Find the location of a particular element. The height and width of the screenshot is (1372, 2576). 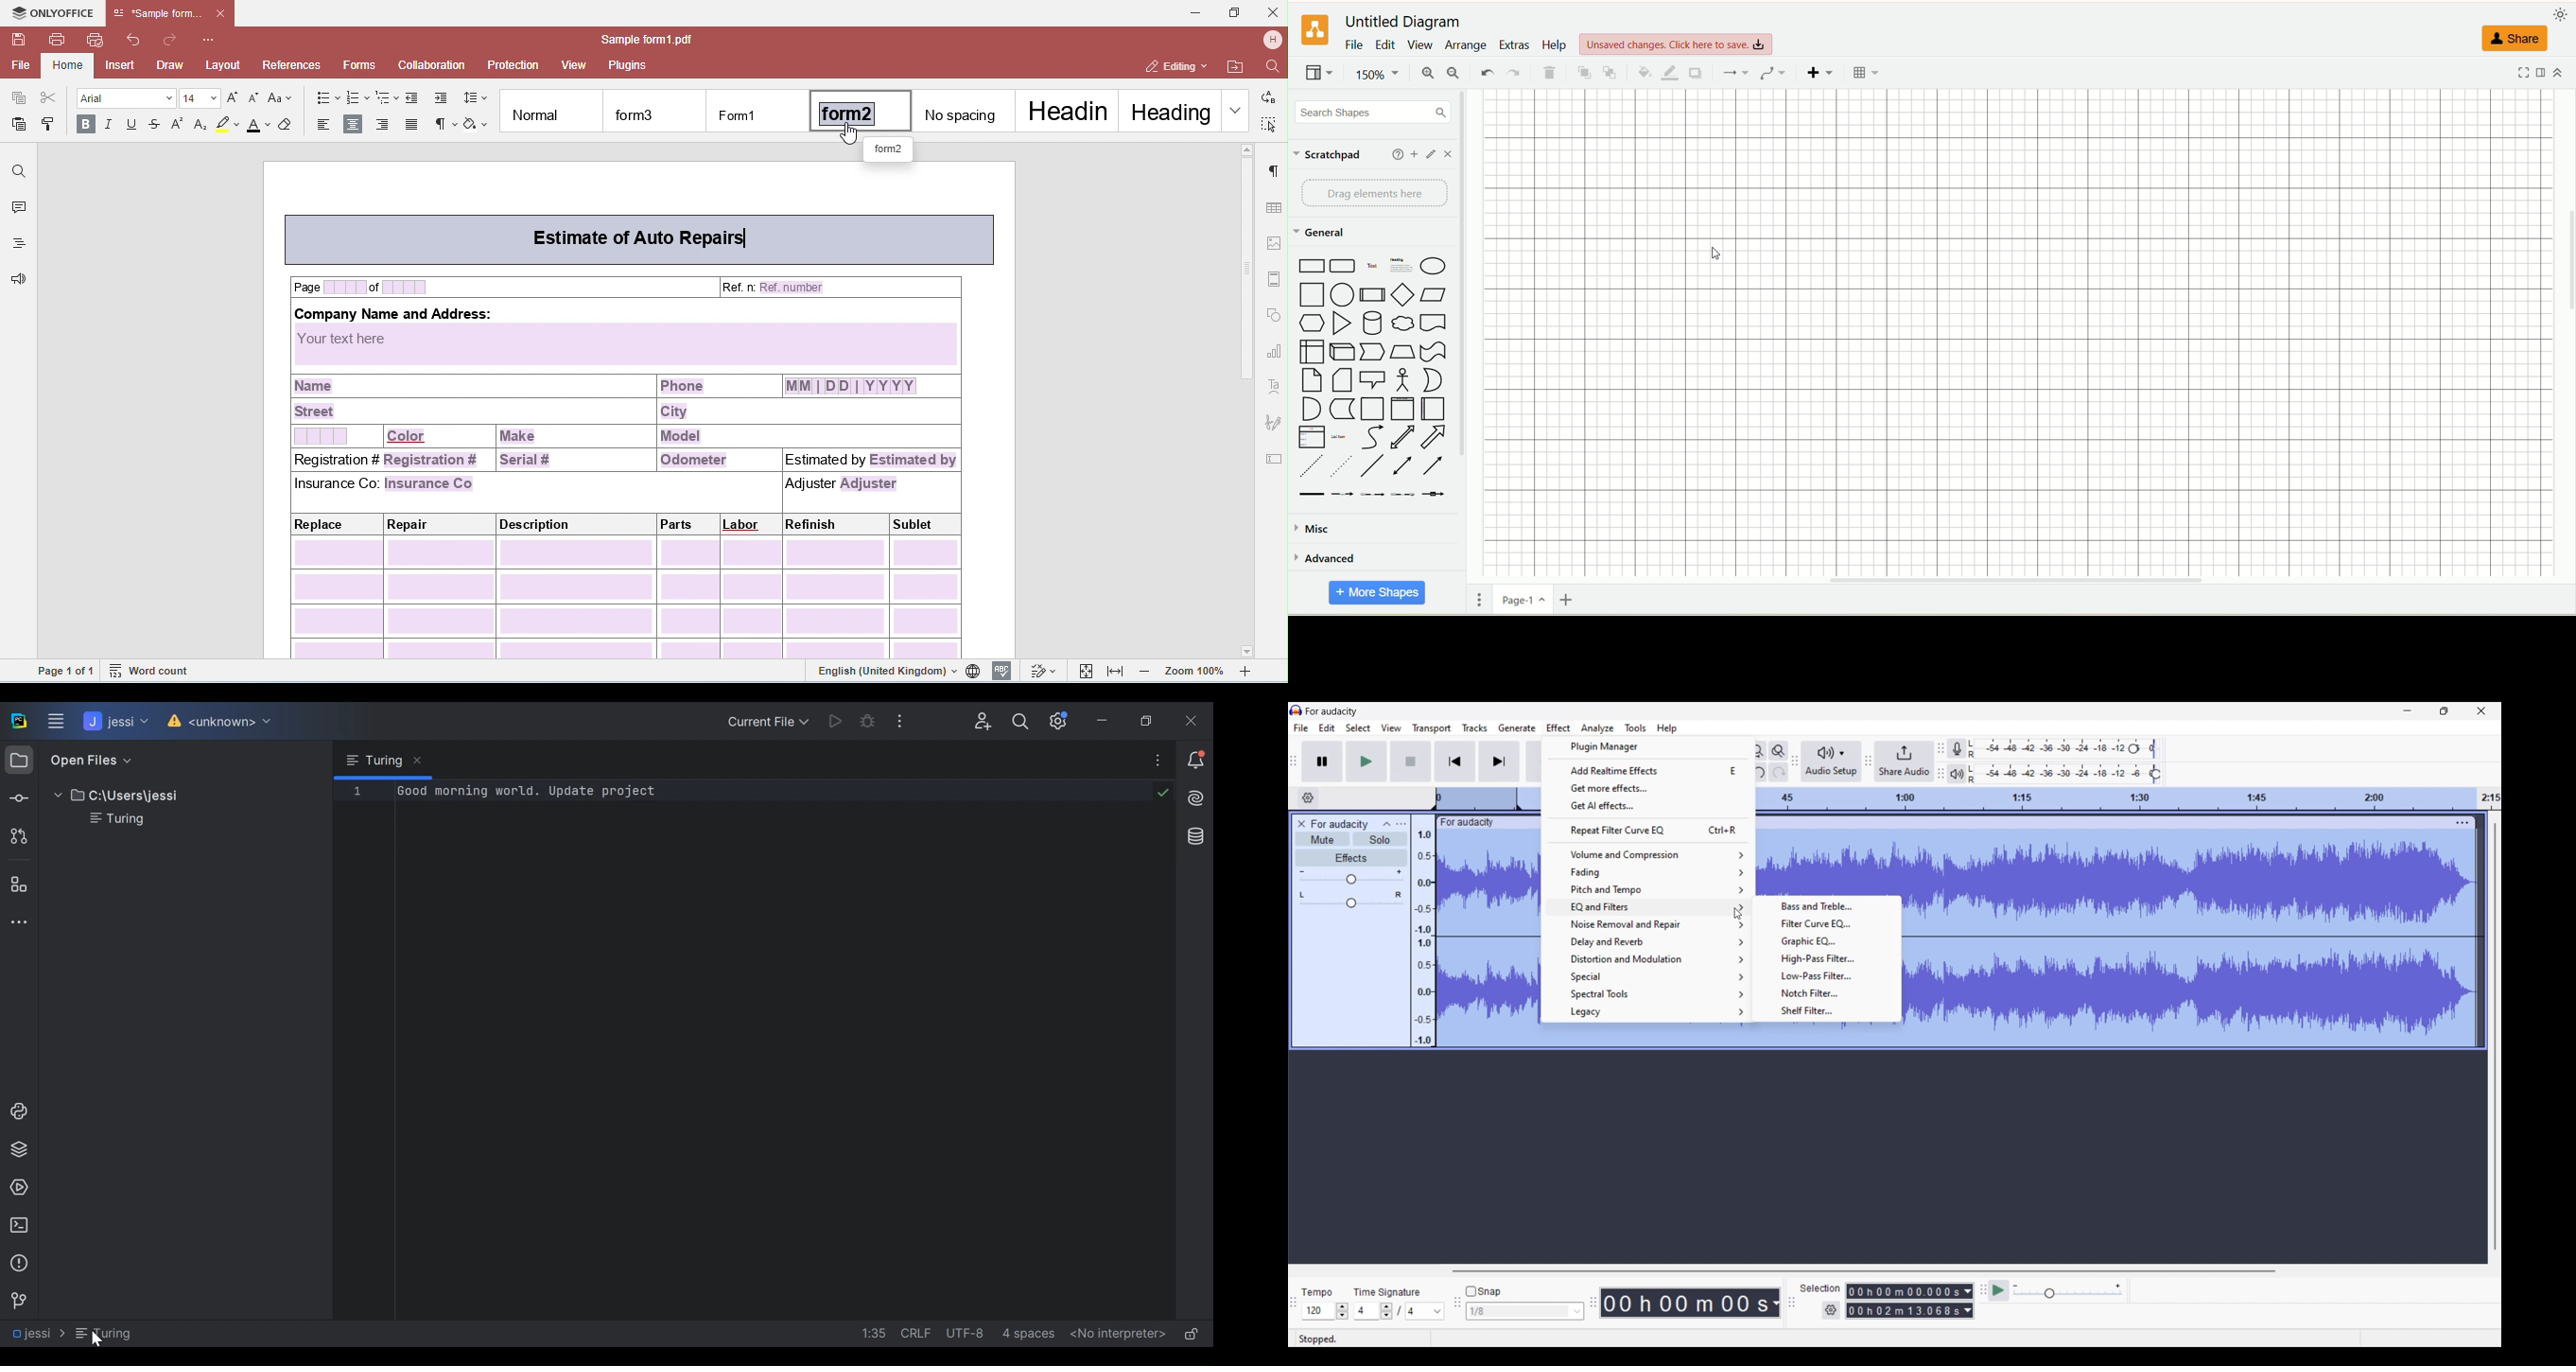

Change gain is located at coordinates (1351, 880).